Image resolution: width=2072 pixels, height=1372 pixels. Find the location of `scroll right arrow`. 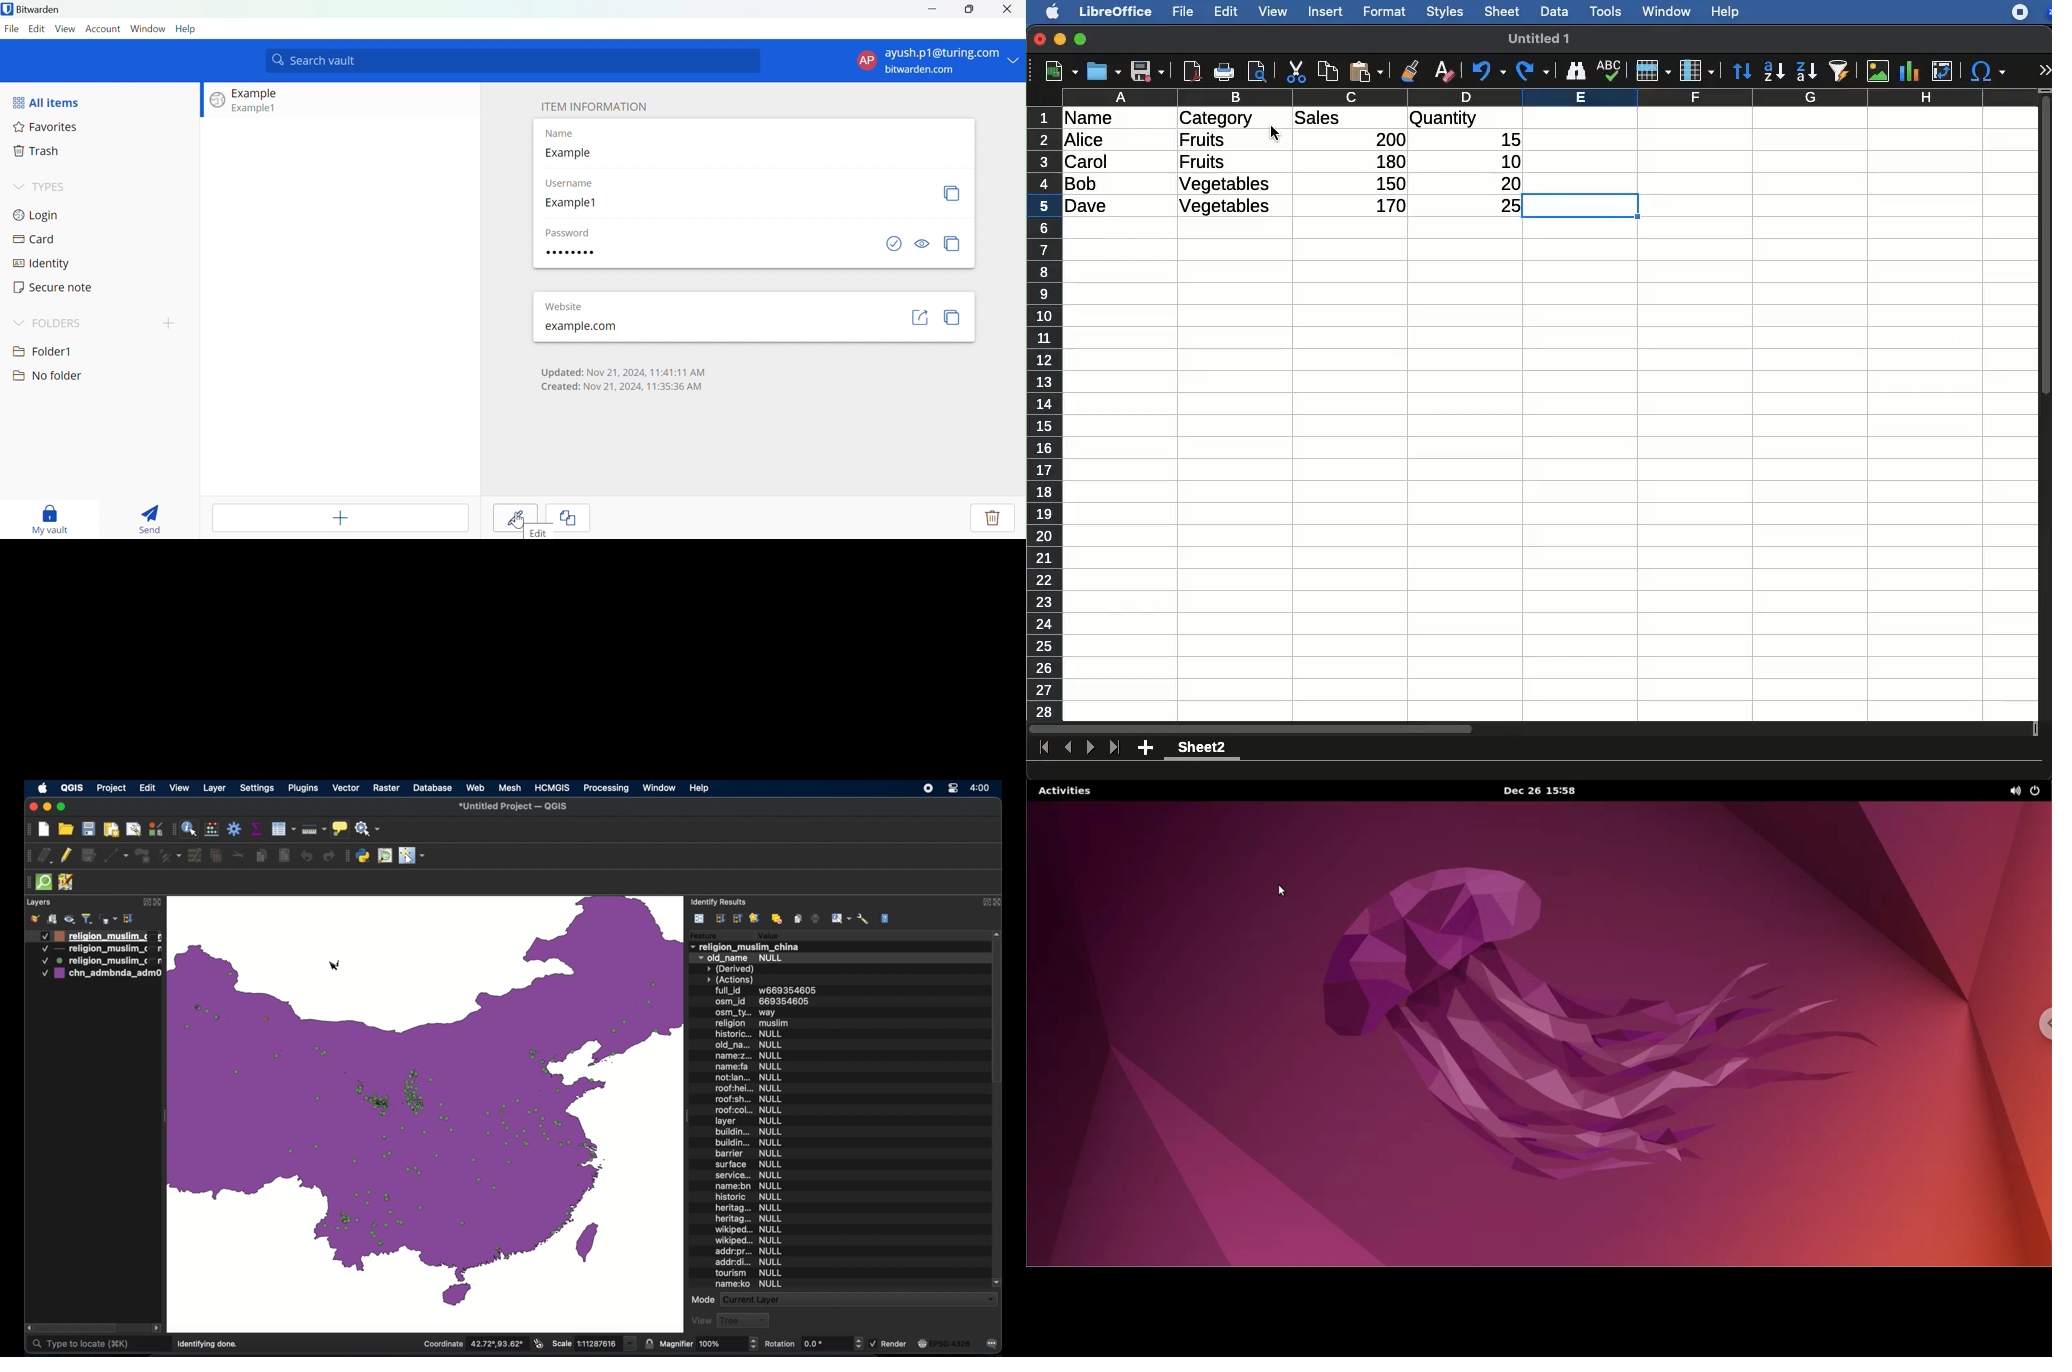

scroll right arrow is located at coordinates (158, 1329).